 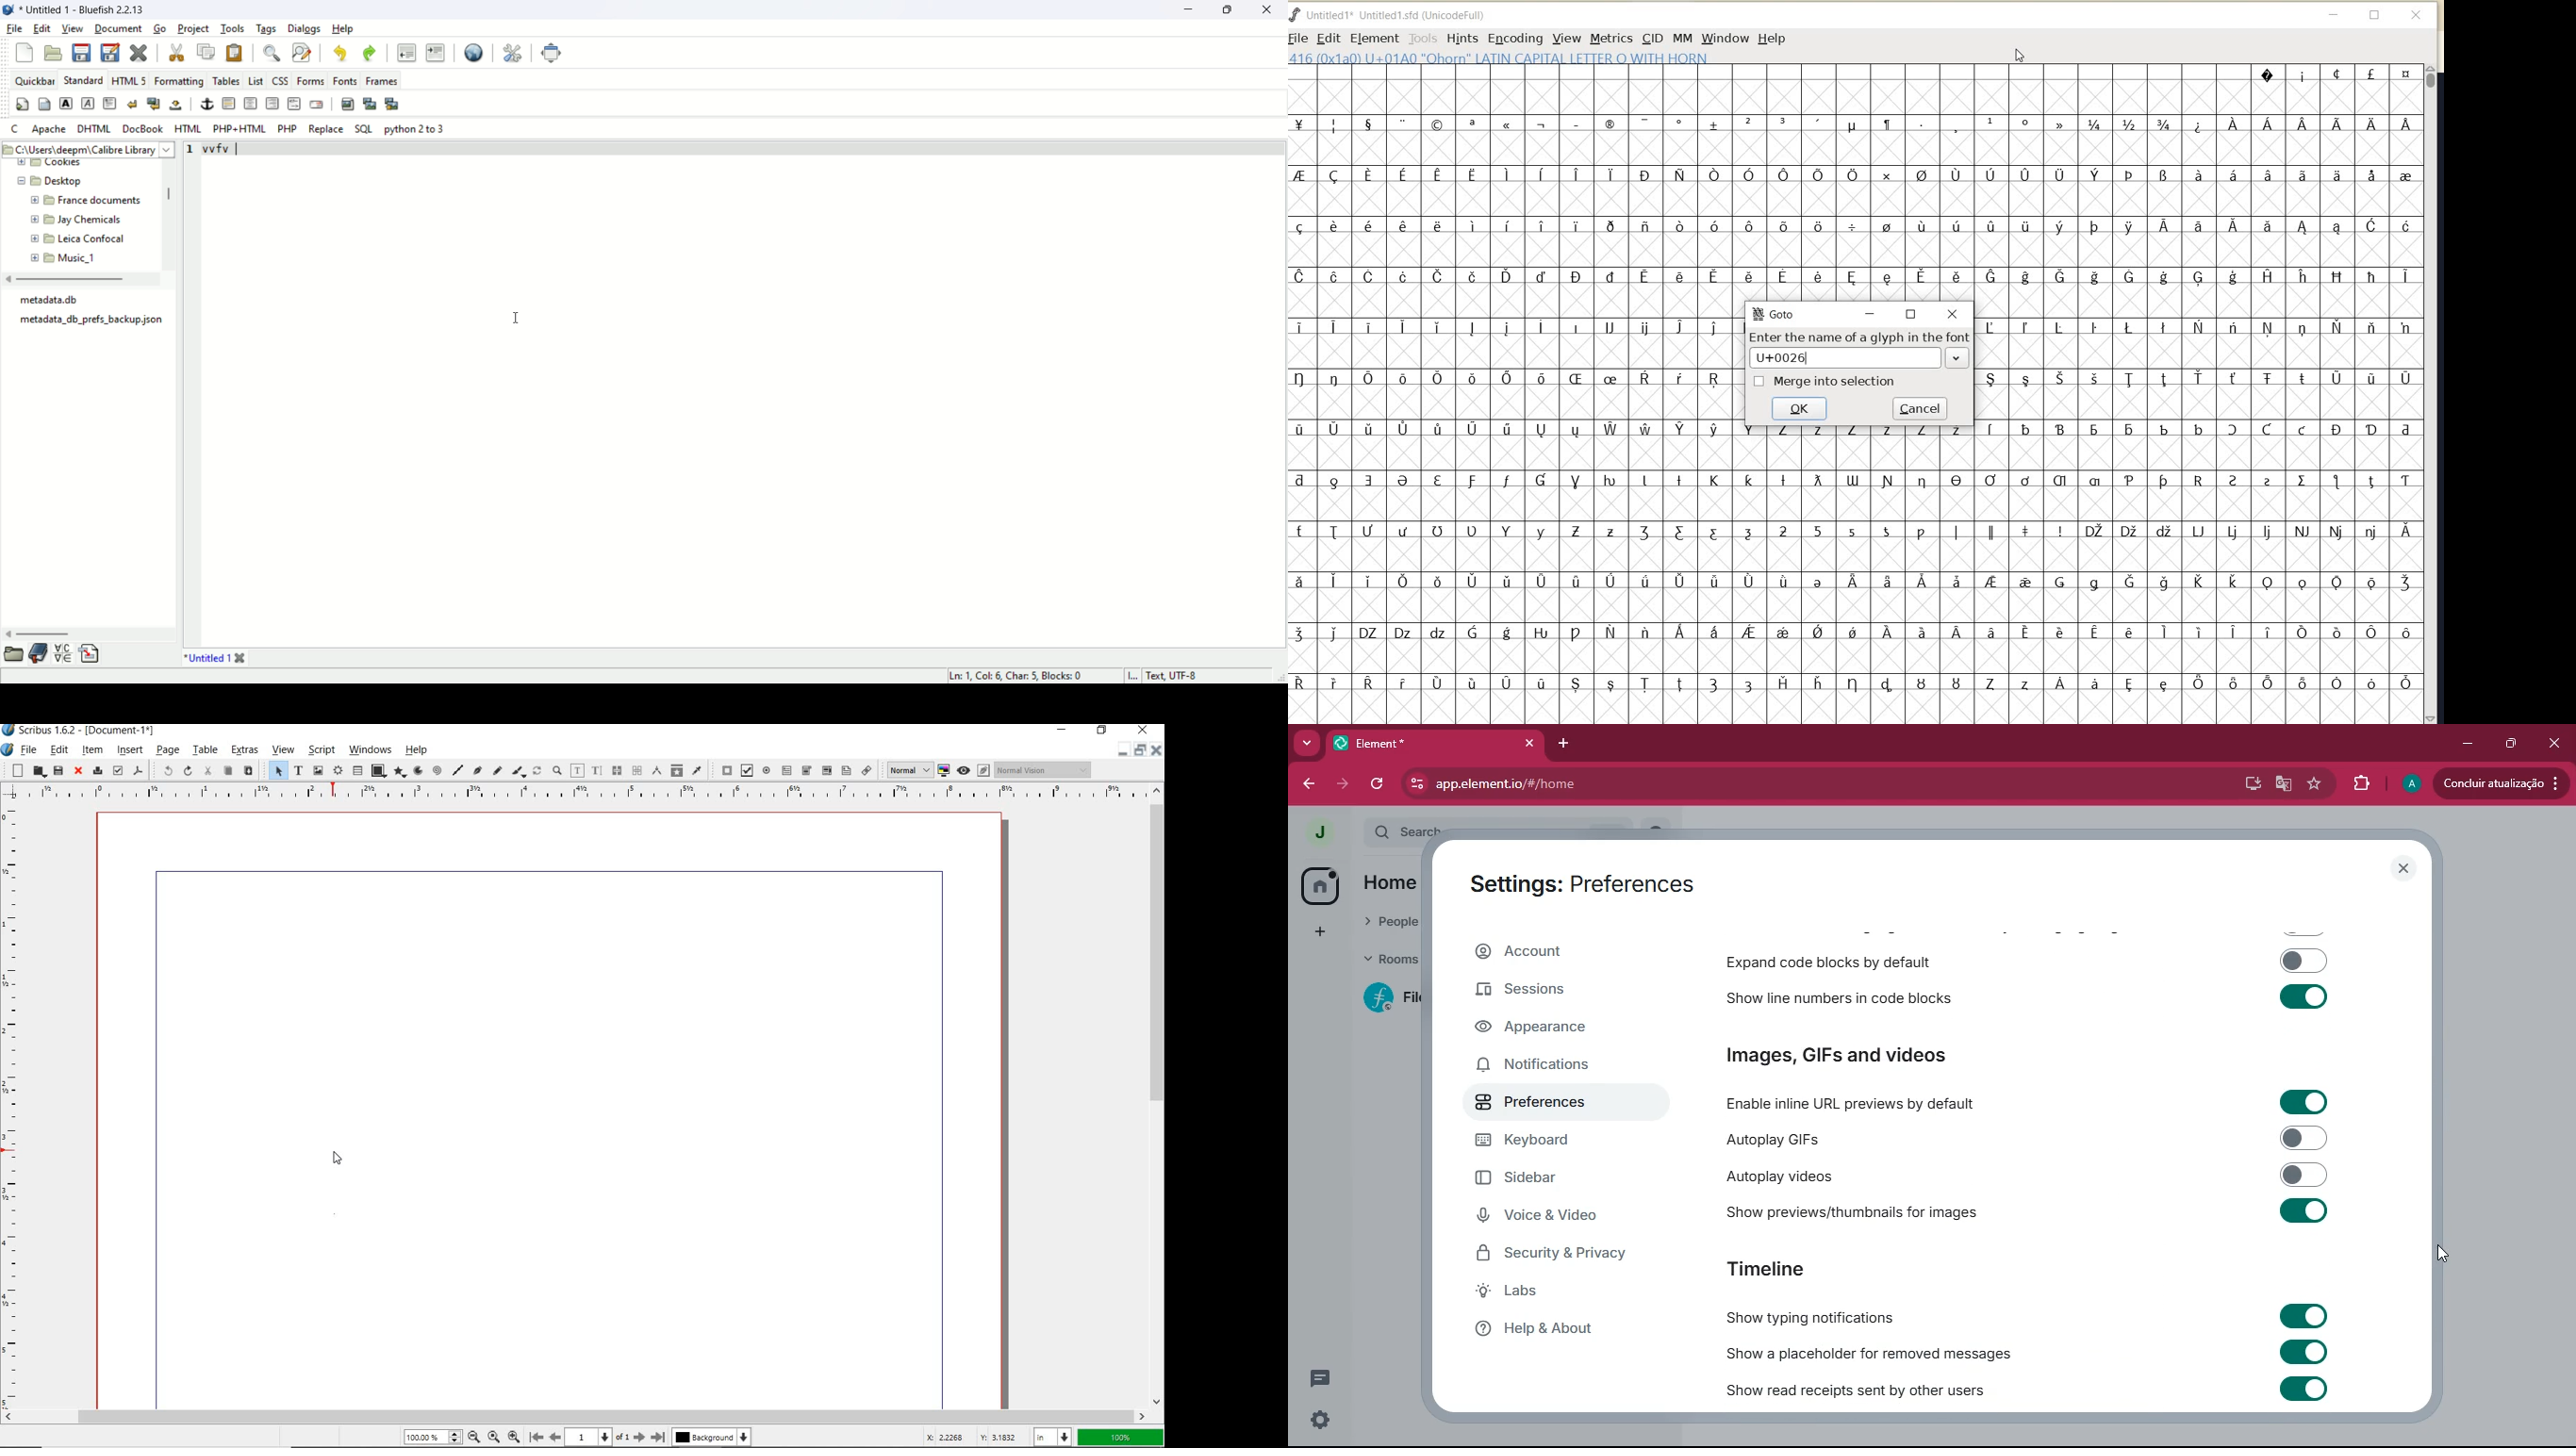 I want to click on polygon, so click(x=398, y=773).